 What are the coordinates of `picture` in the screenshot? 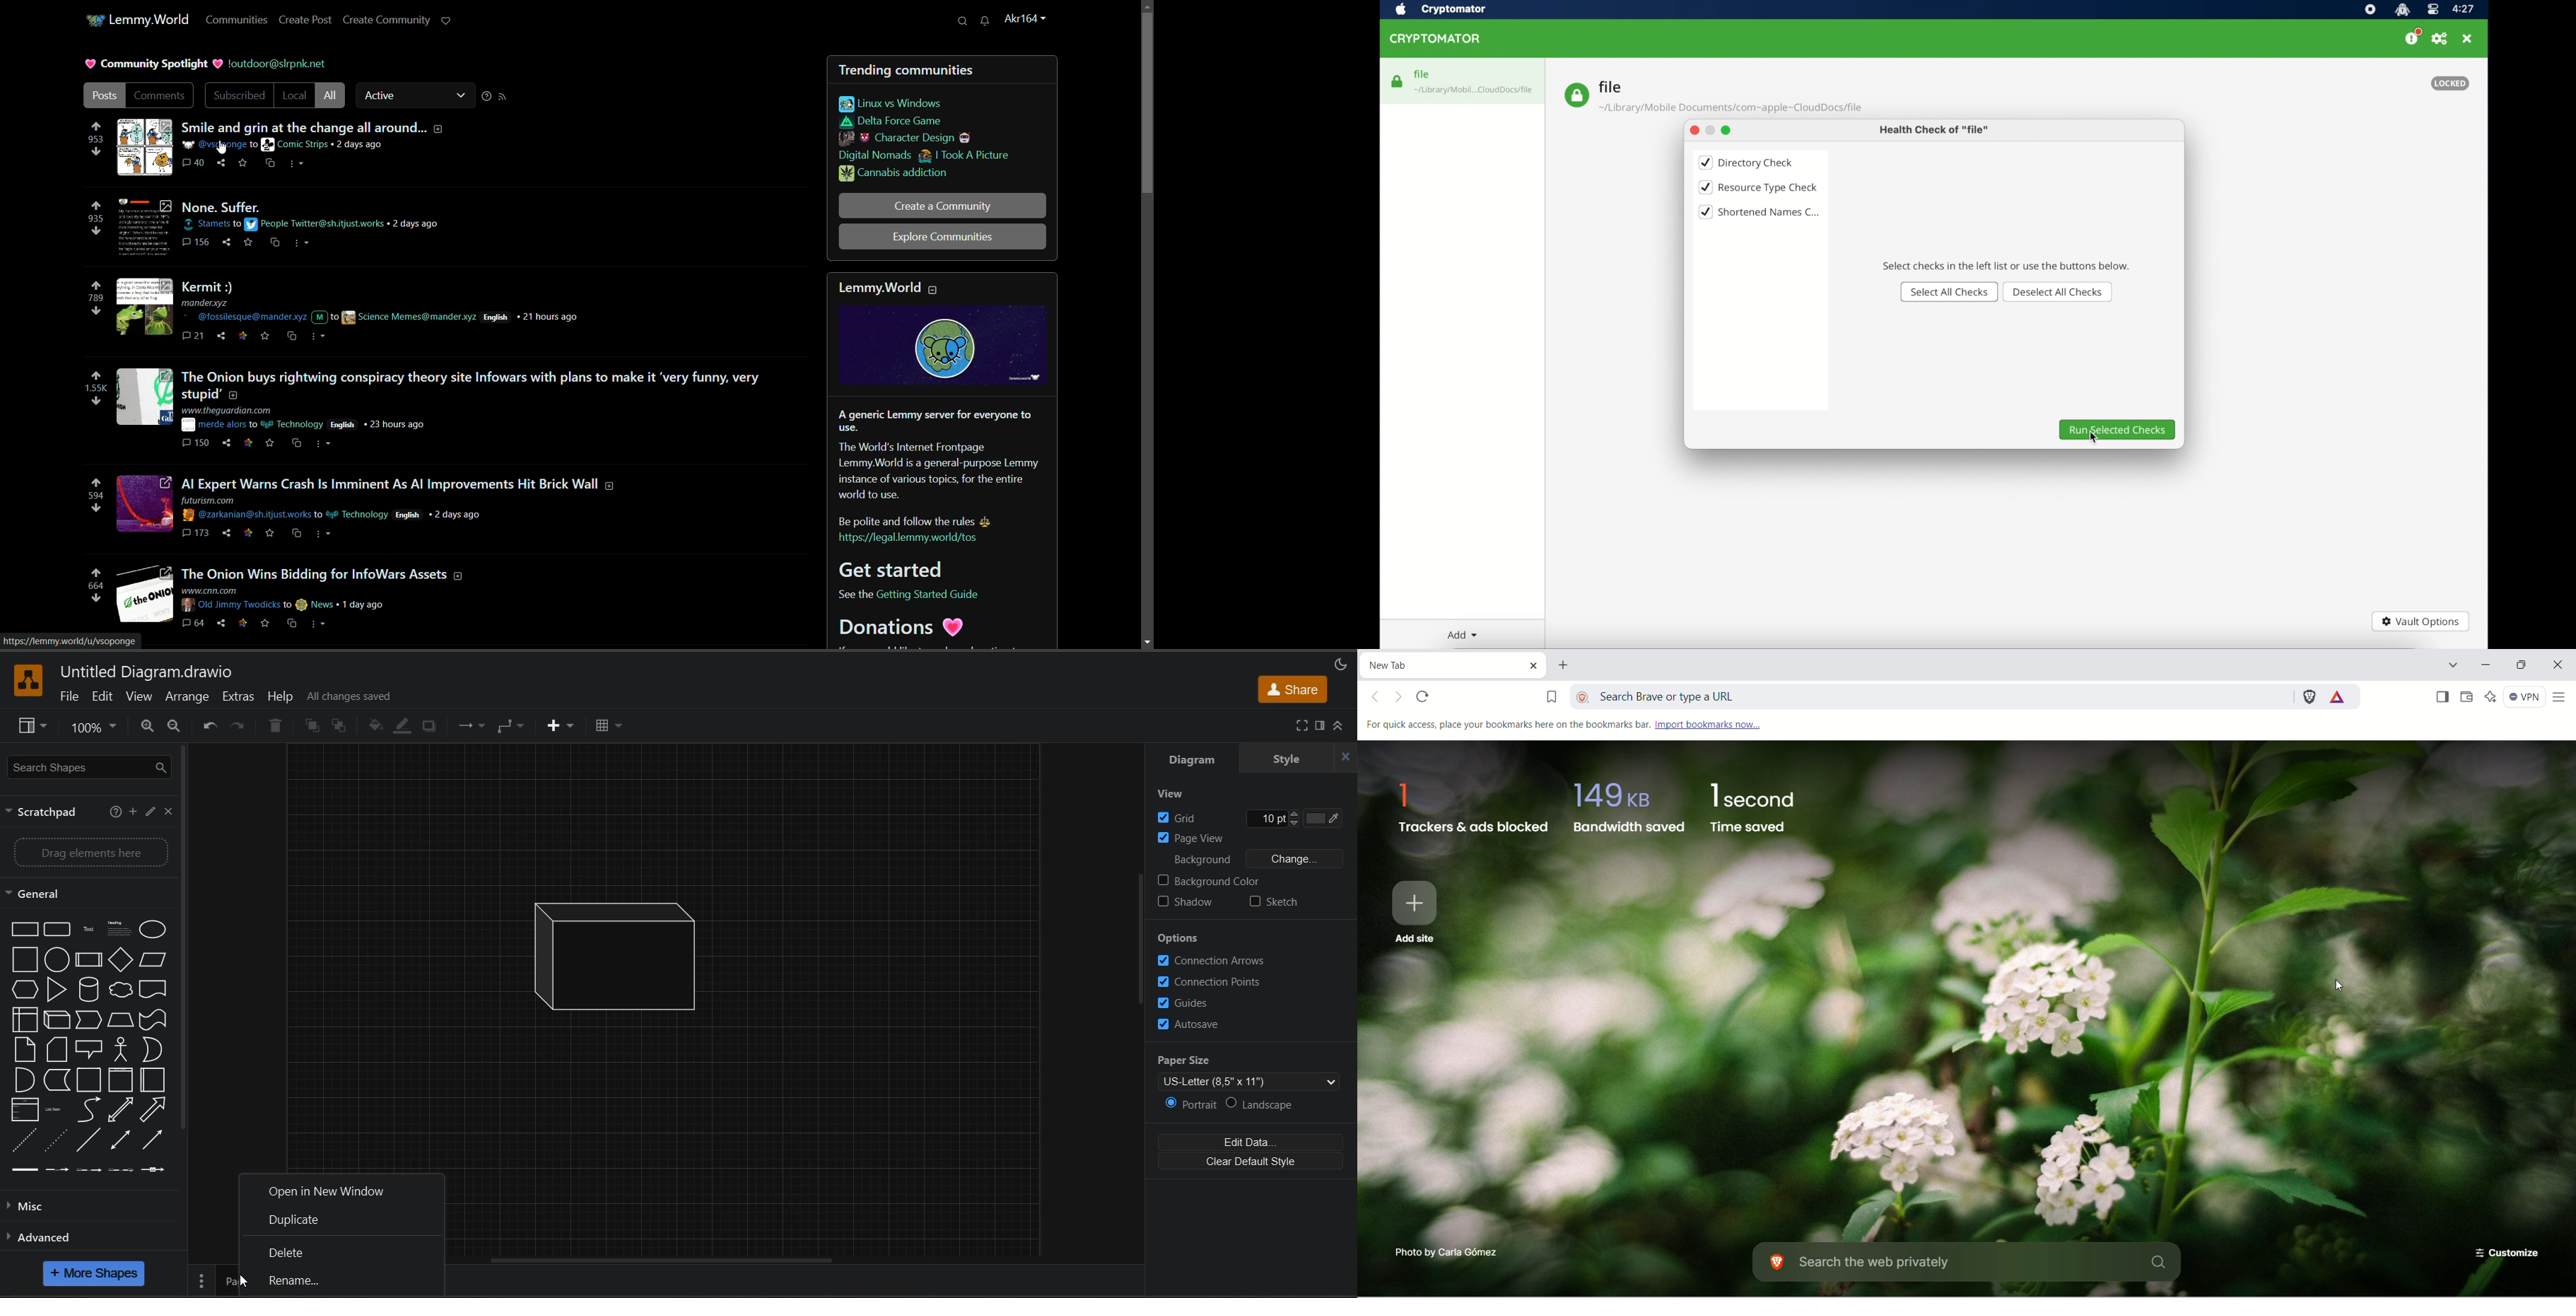 It's located at (218, 64).